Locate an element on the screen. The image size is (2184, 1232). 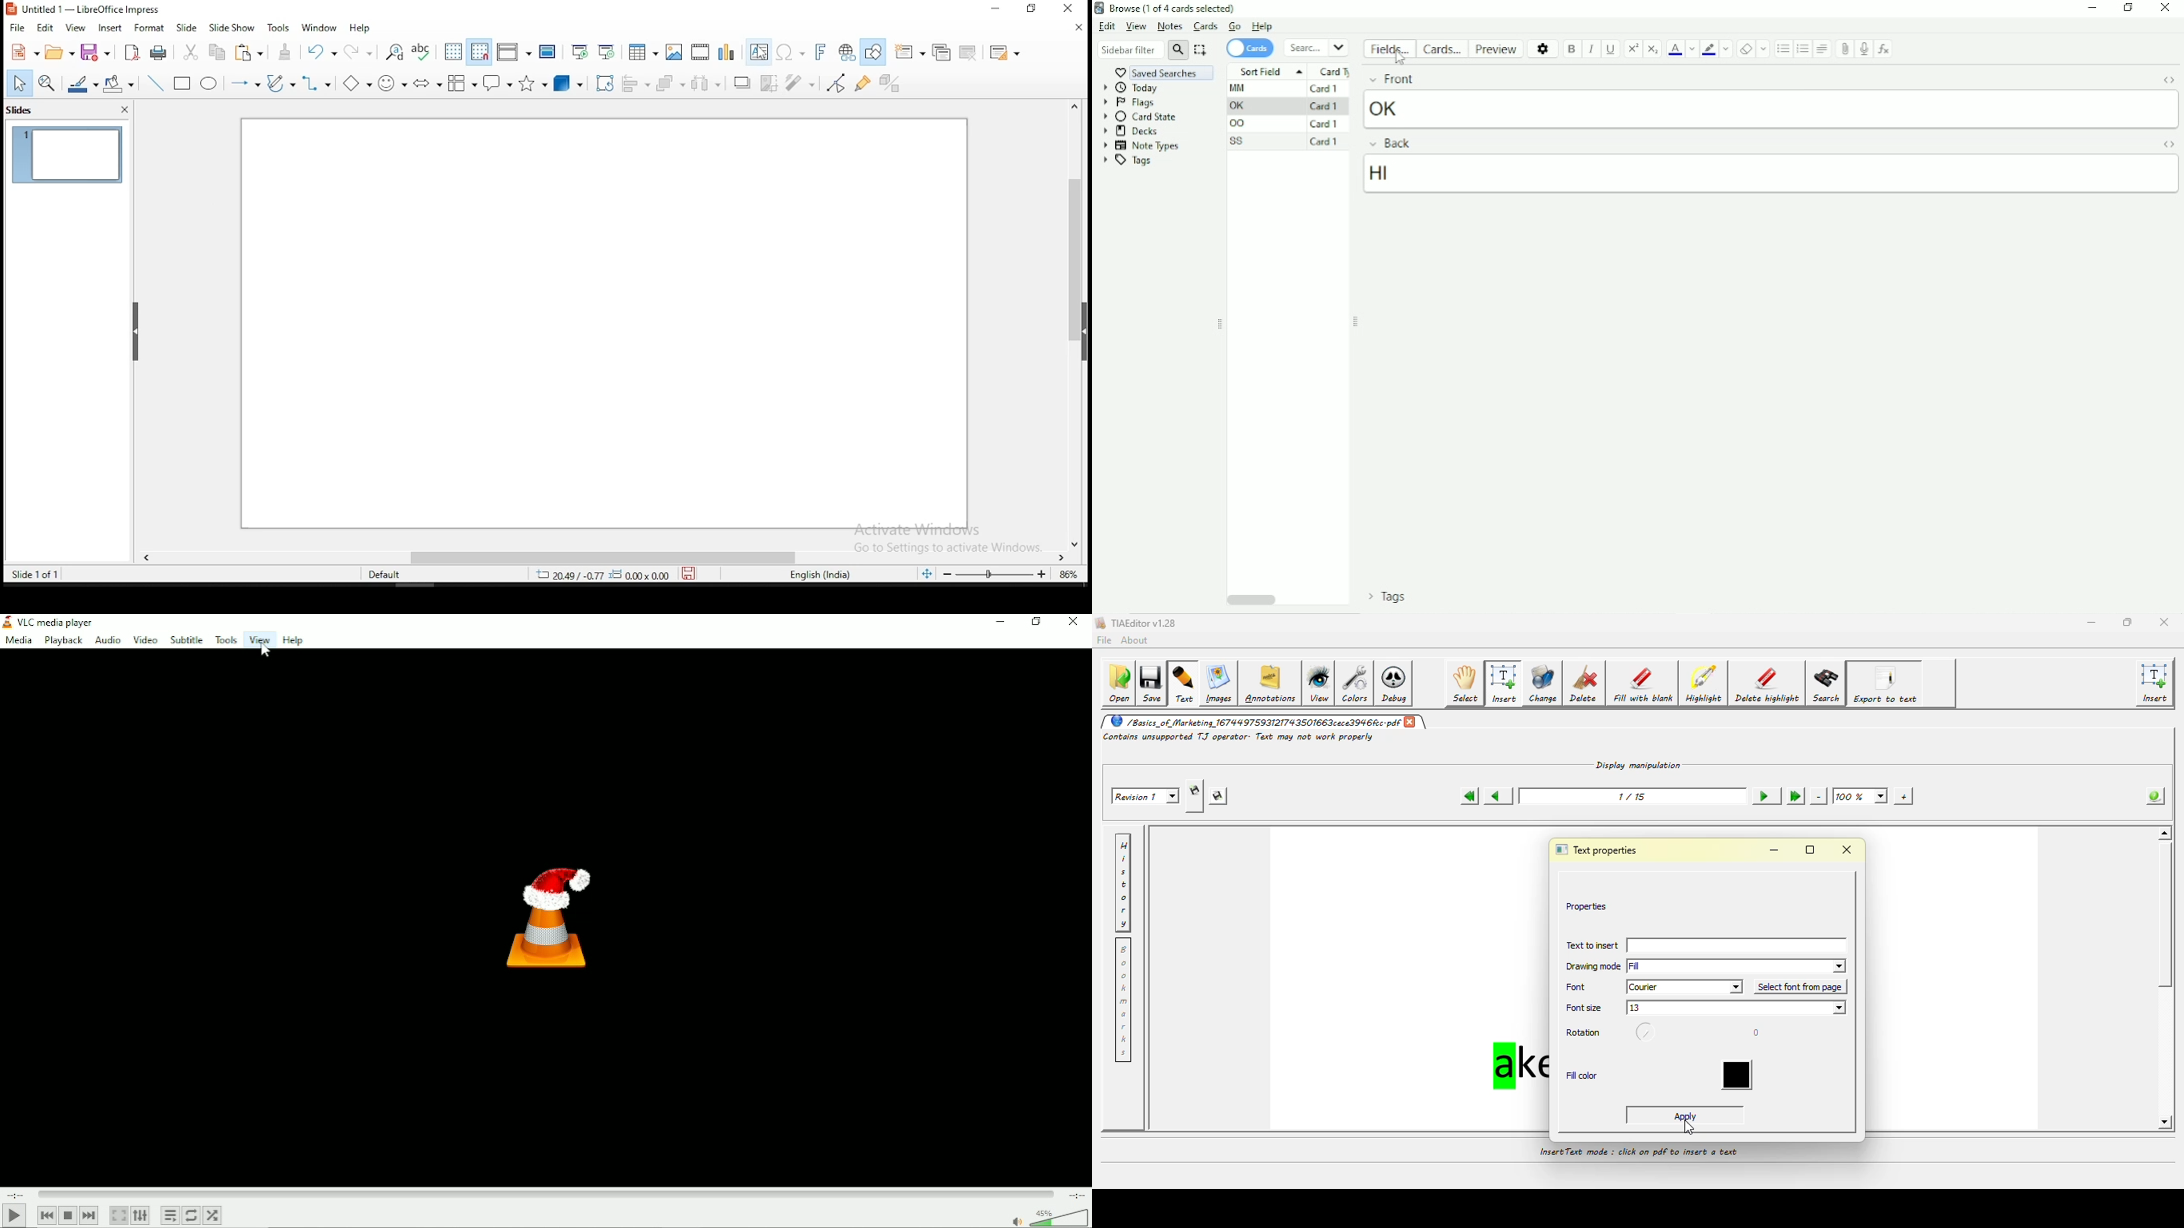
Sort Field is located at coordinates (1267, 70).